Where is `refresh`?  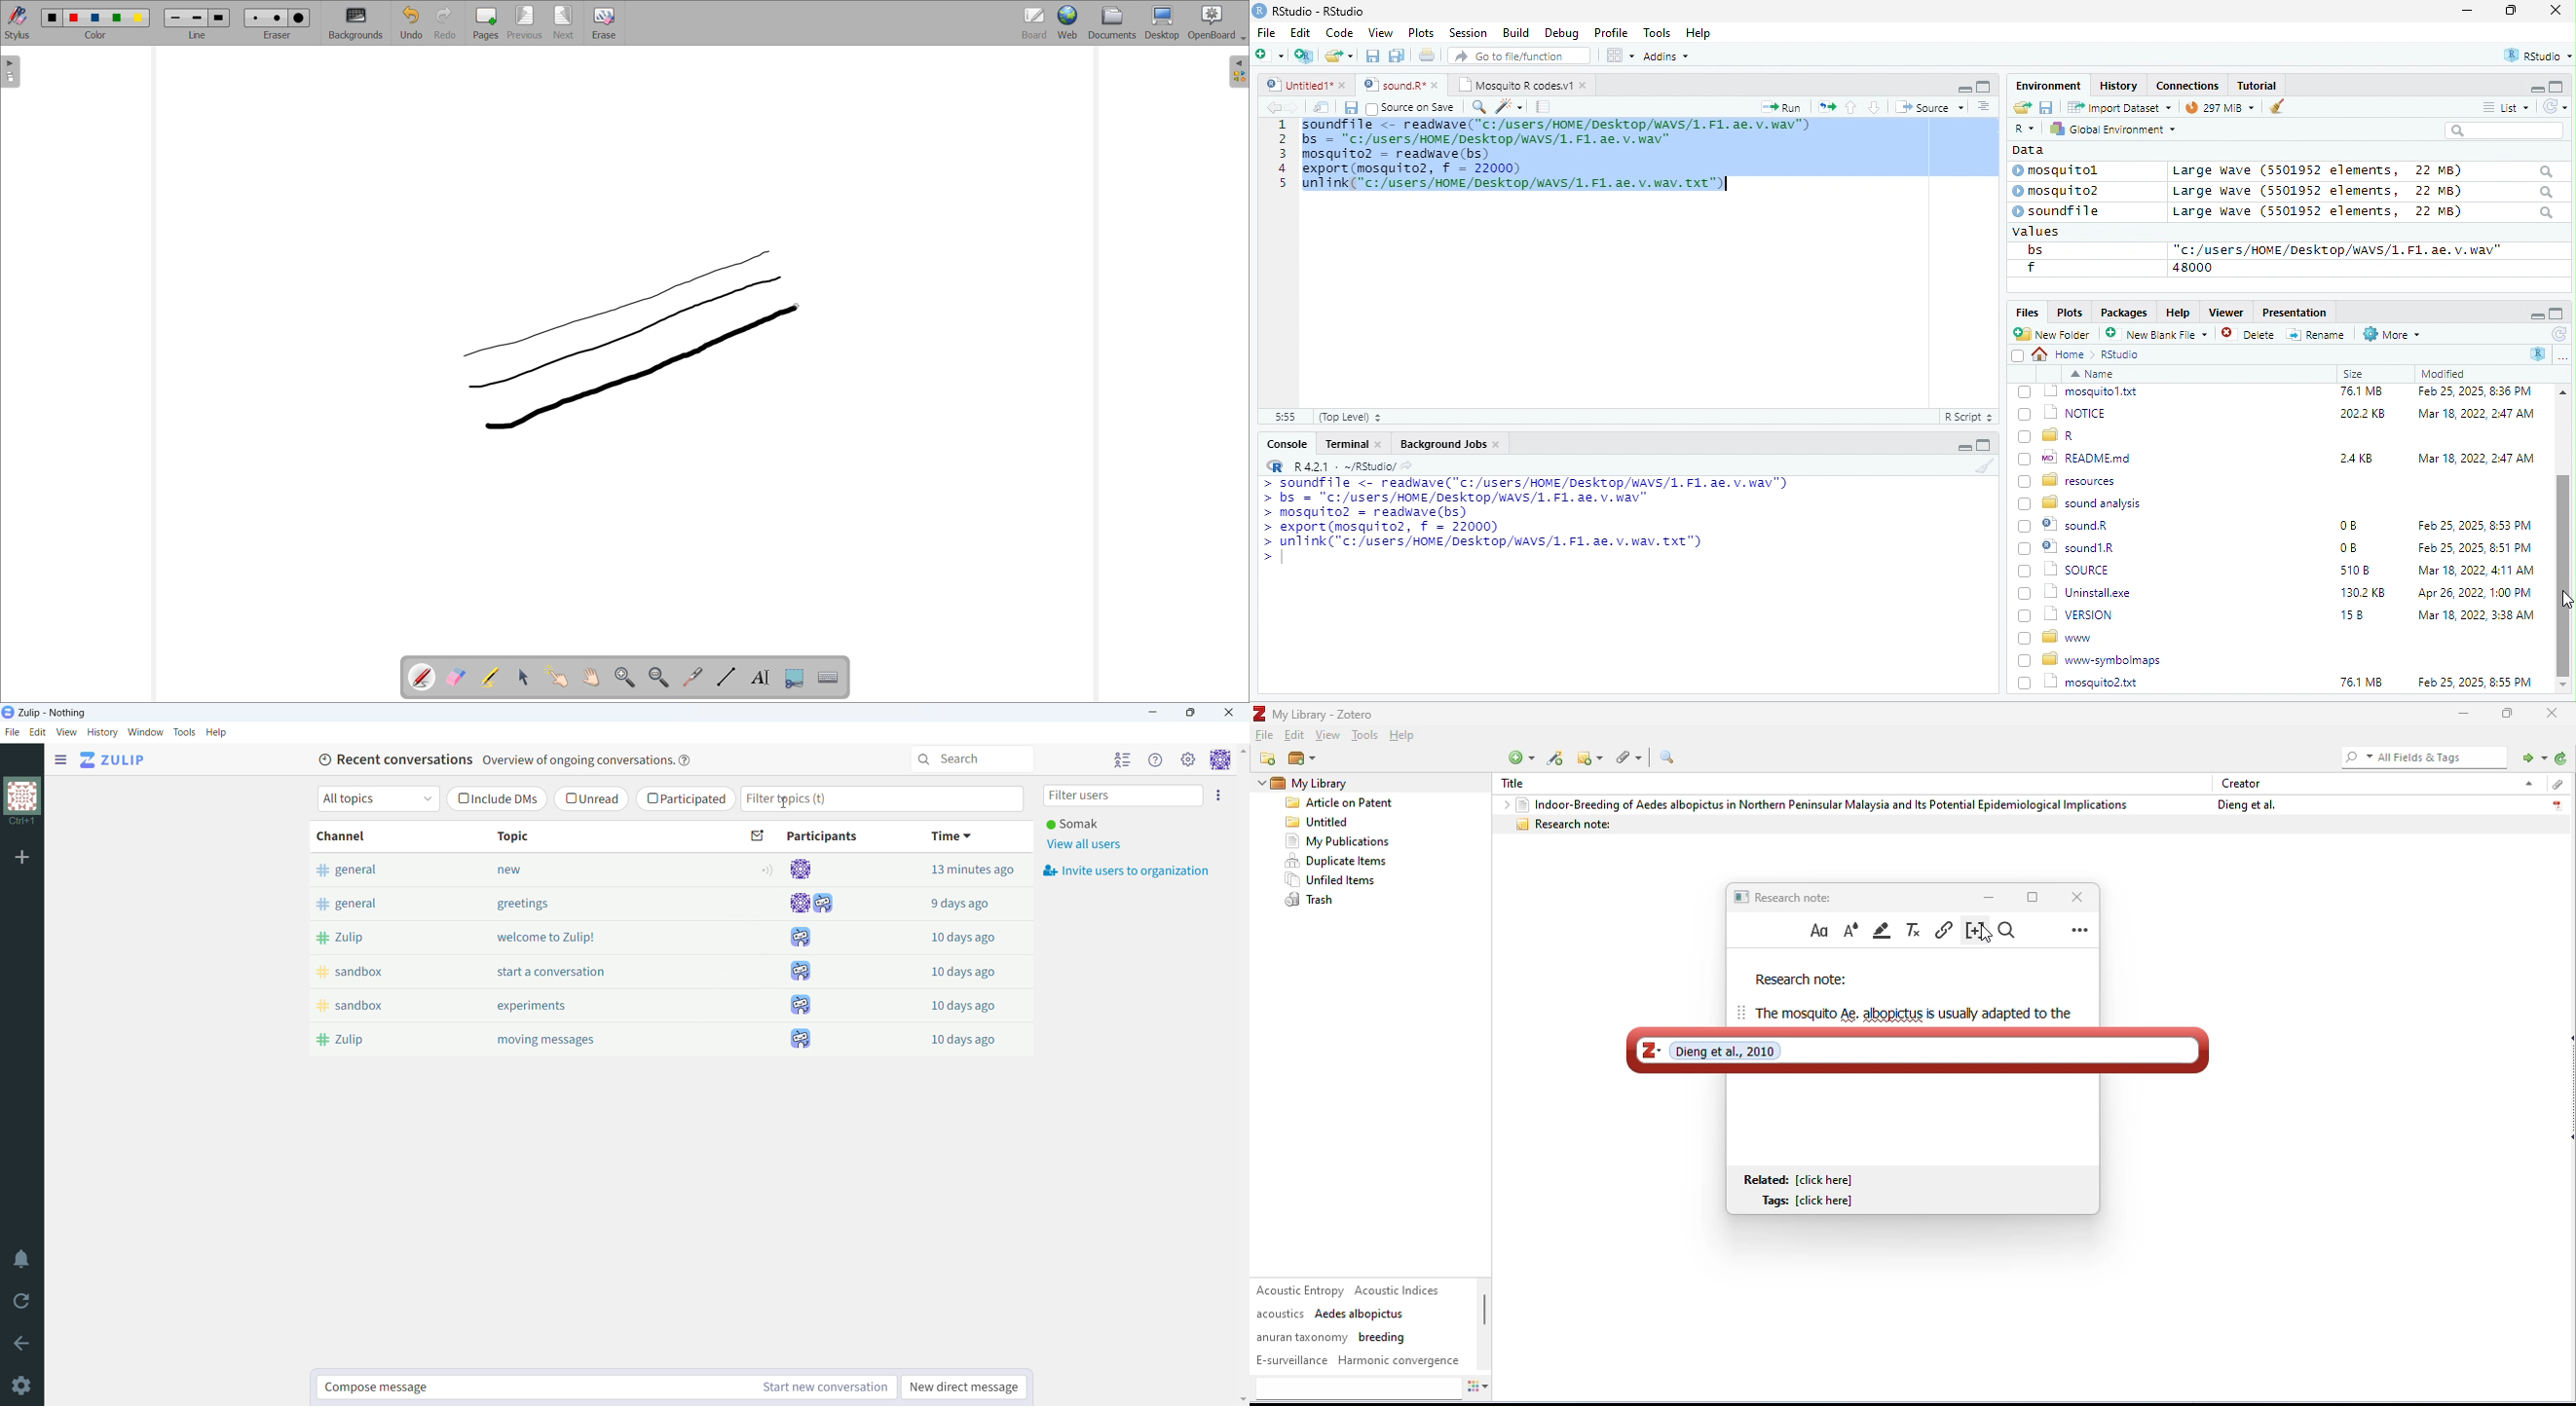
refresh is located at coordinates (2552, 106).